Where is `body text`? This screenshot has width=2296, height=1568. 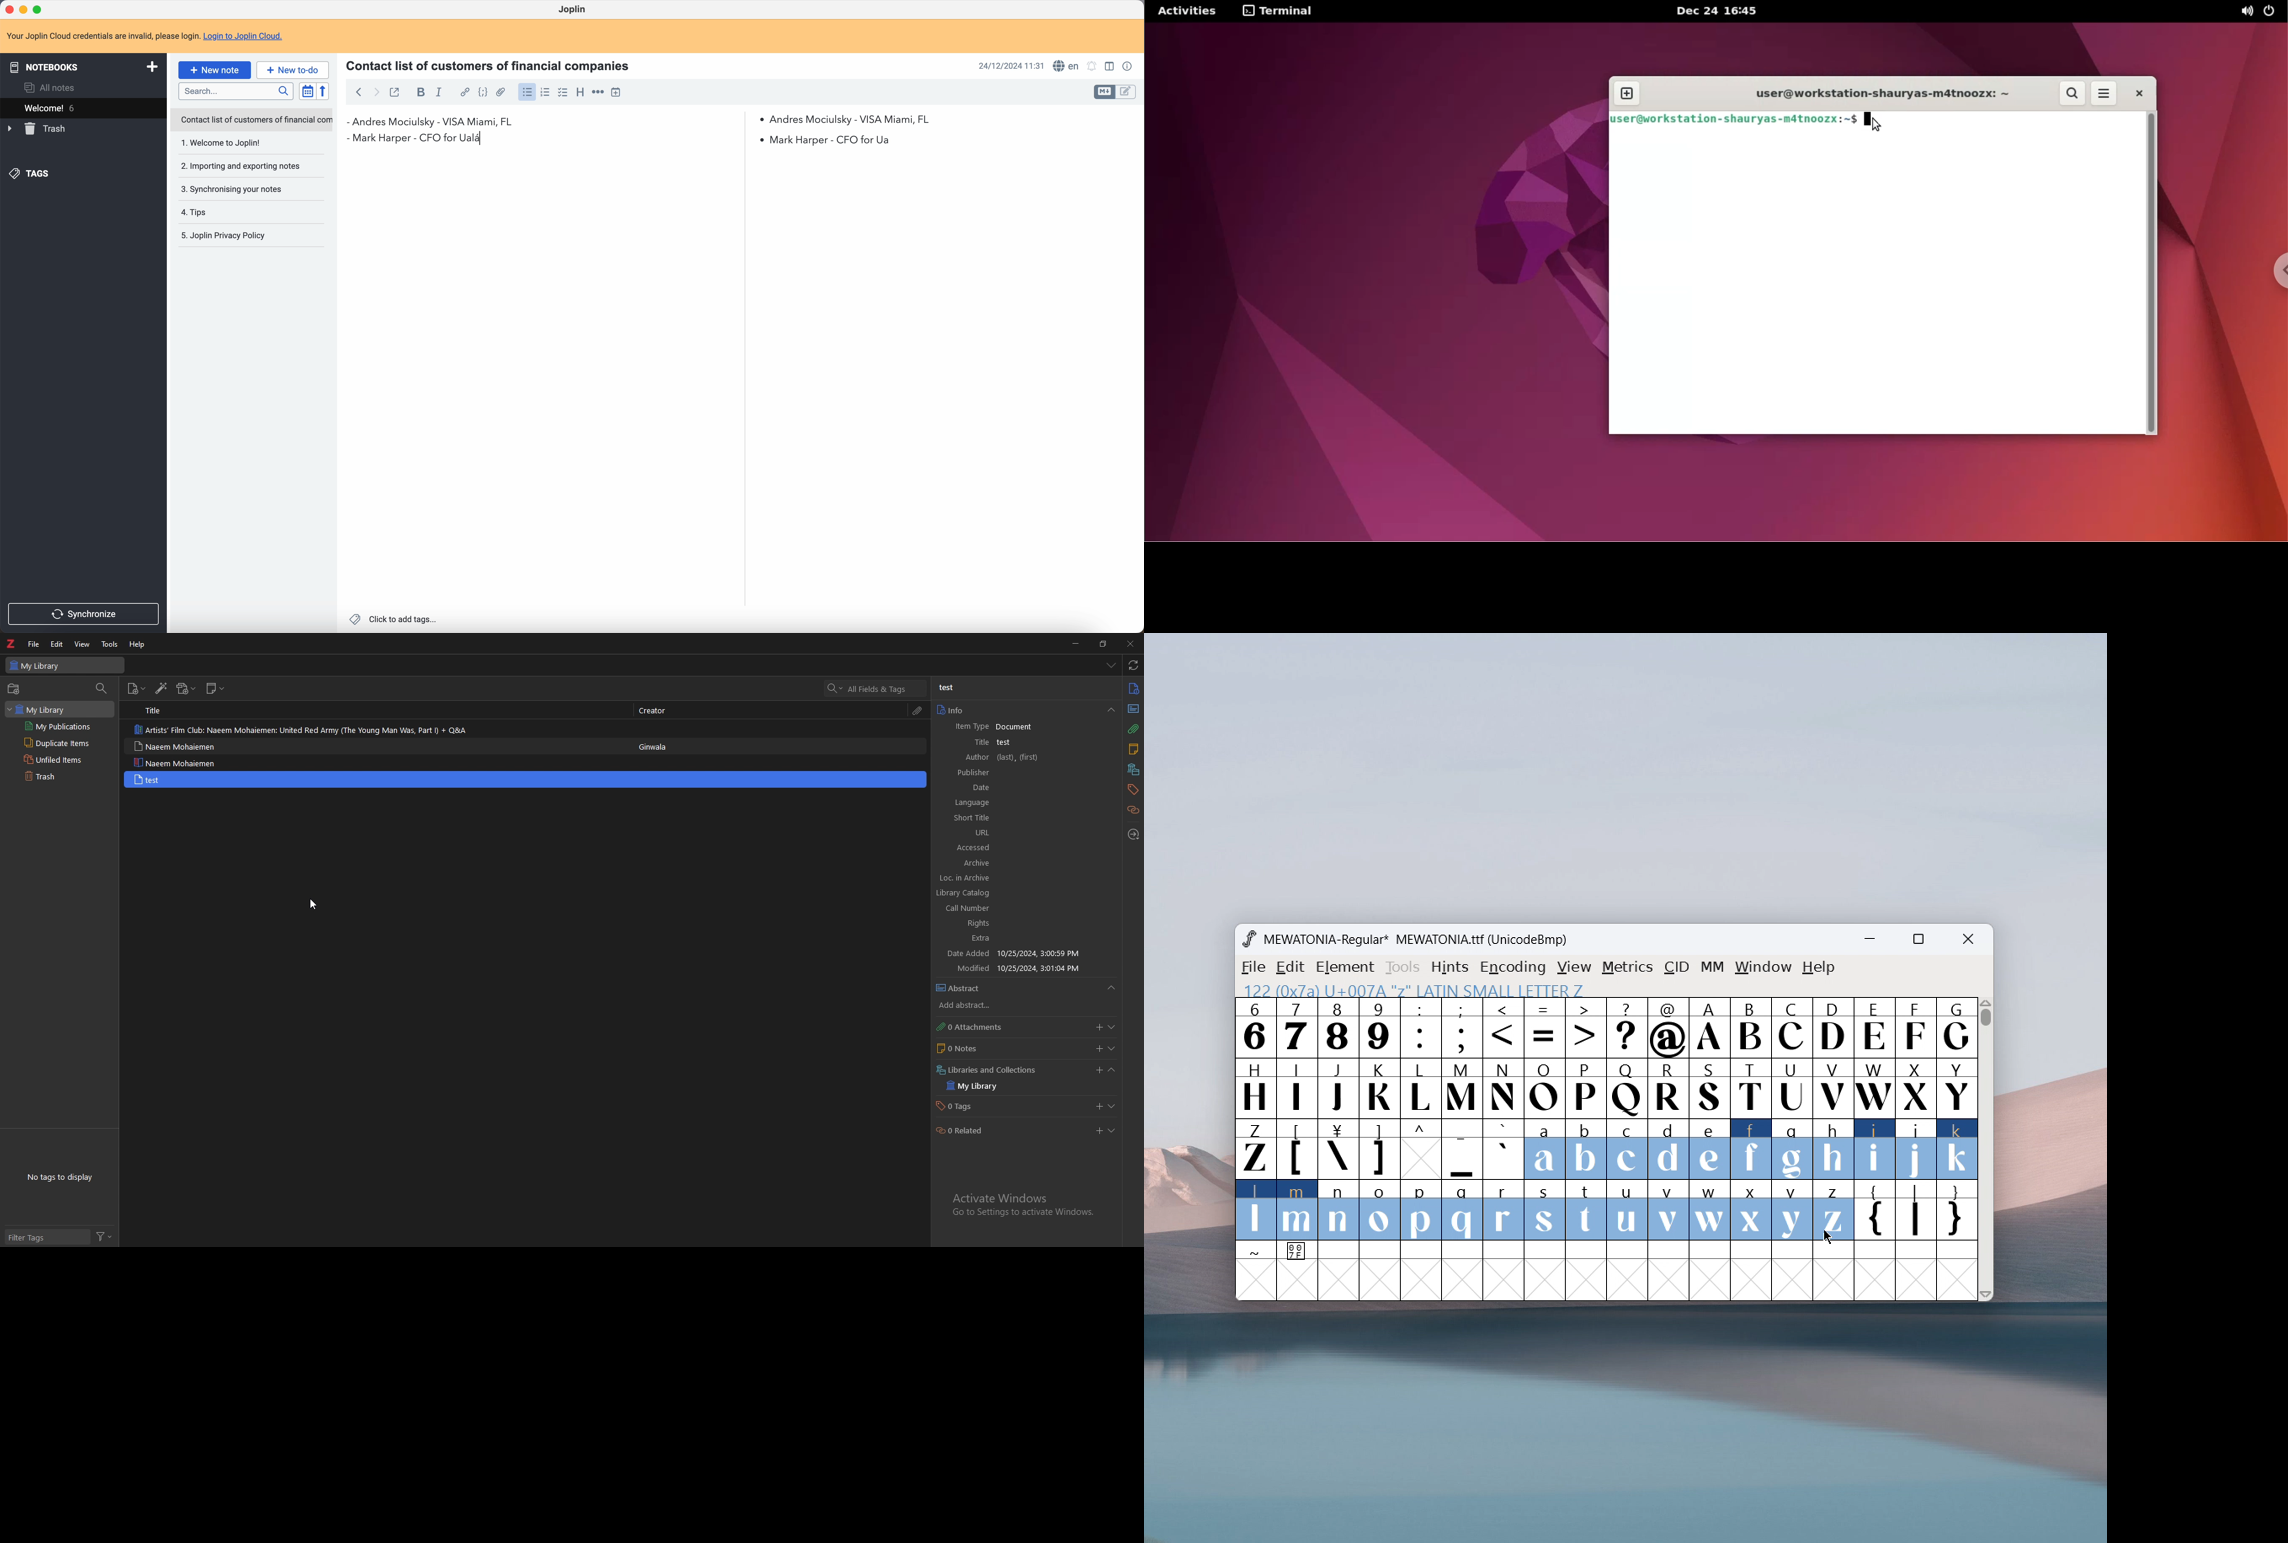
body text is located at coordinates (940, 378).